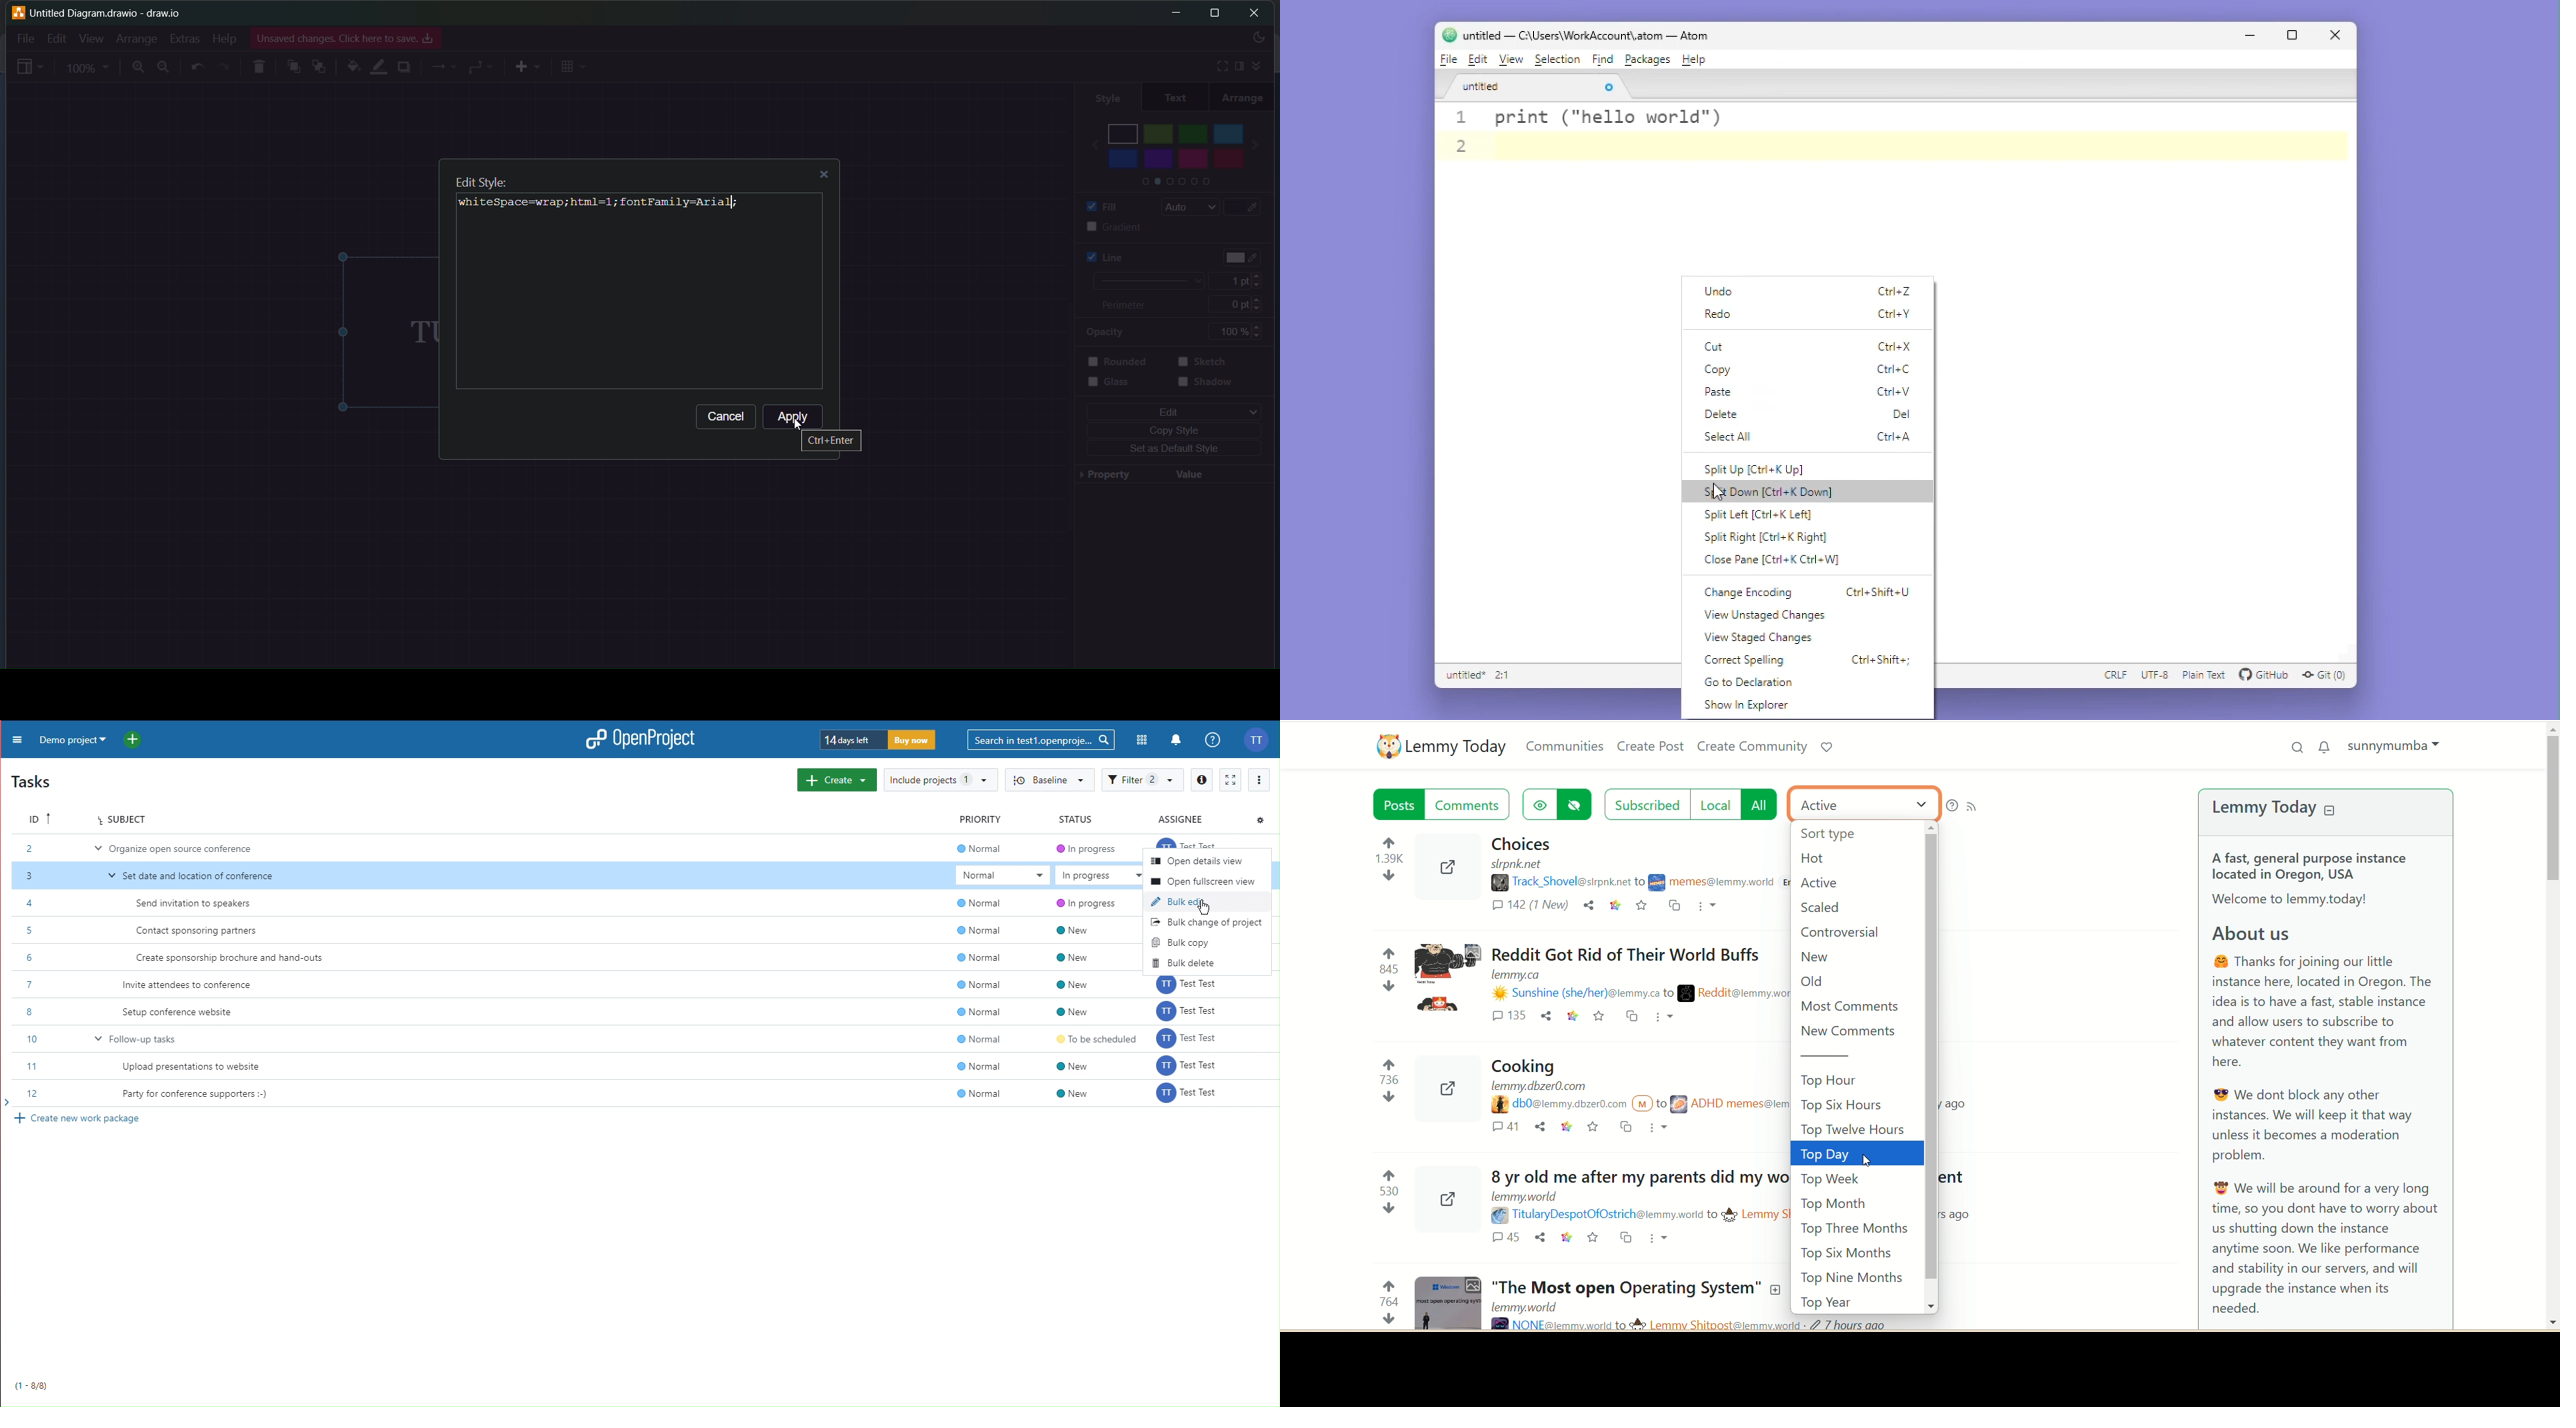 The width and height of the screenshot is (2576, 1428). What do you see at coordinates (605, 205) in the screenshot?
I see `whi teSpace=wrap;html=1; fontFamily=Arial;` at bounding box center [605, 205].